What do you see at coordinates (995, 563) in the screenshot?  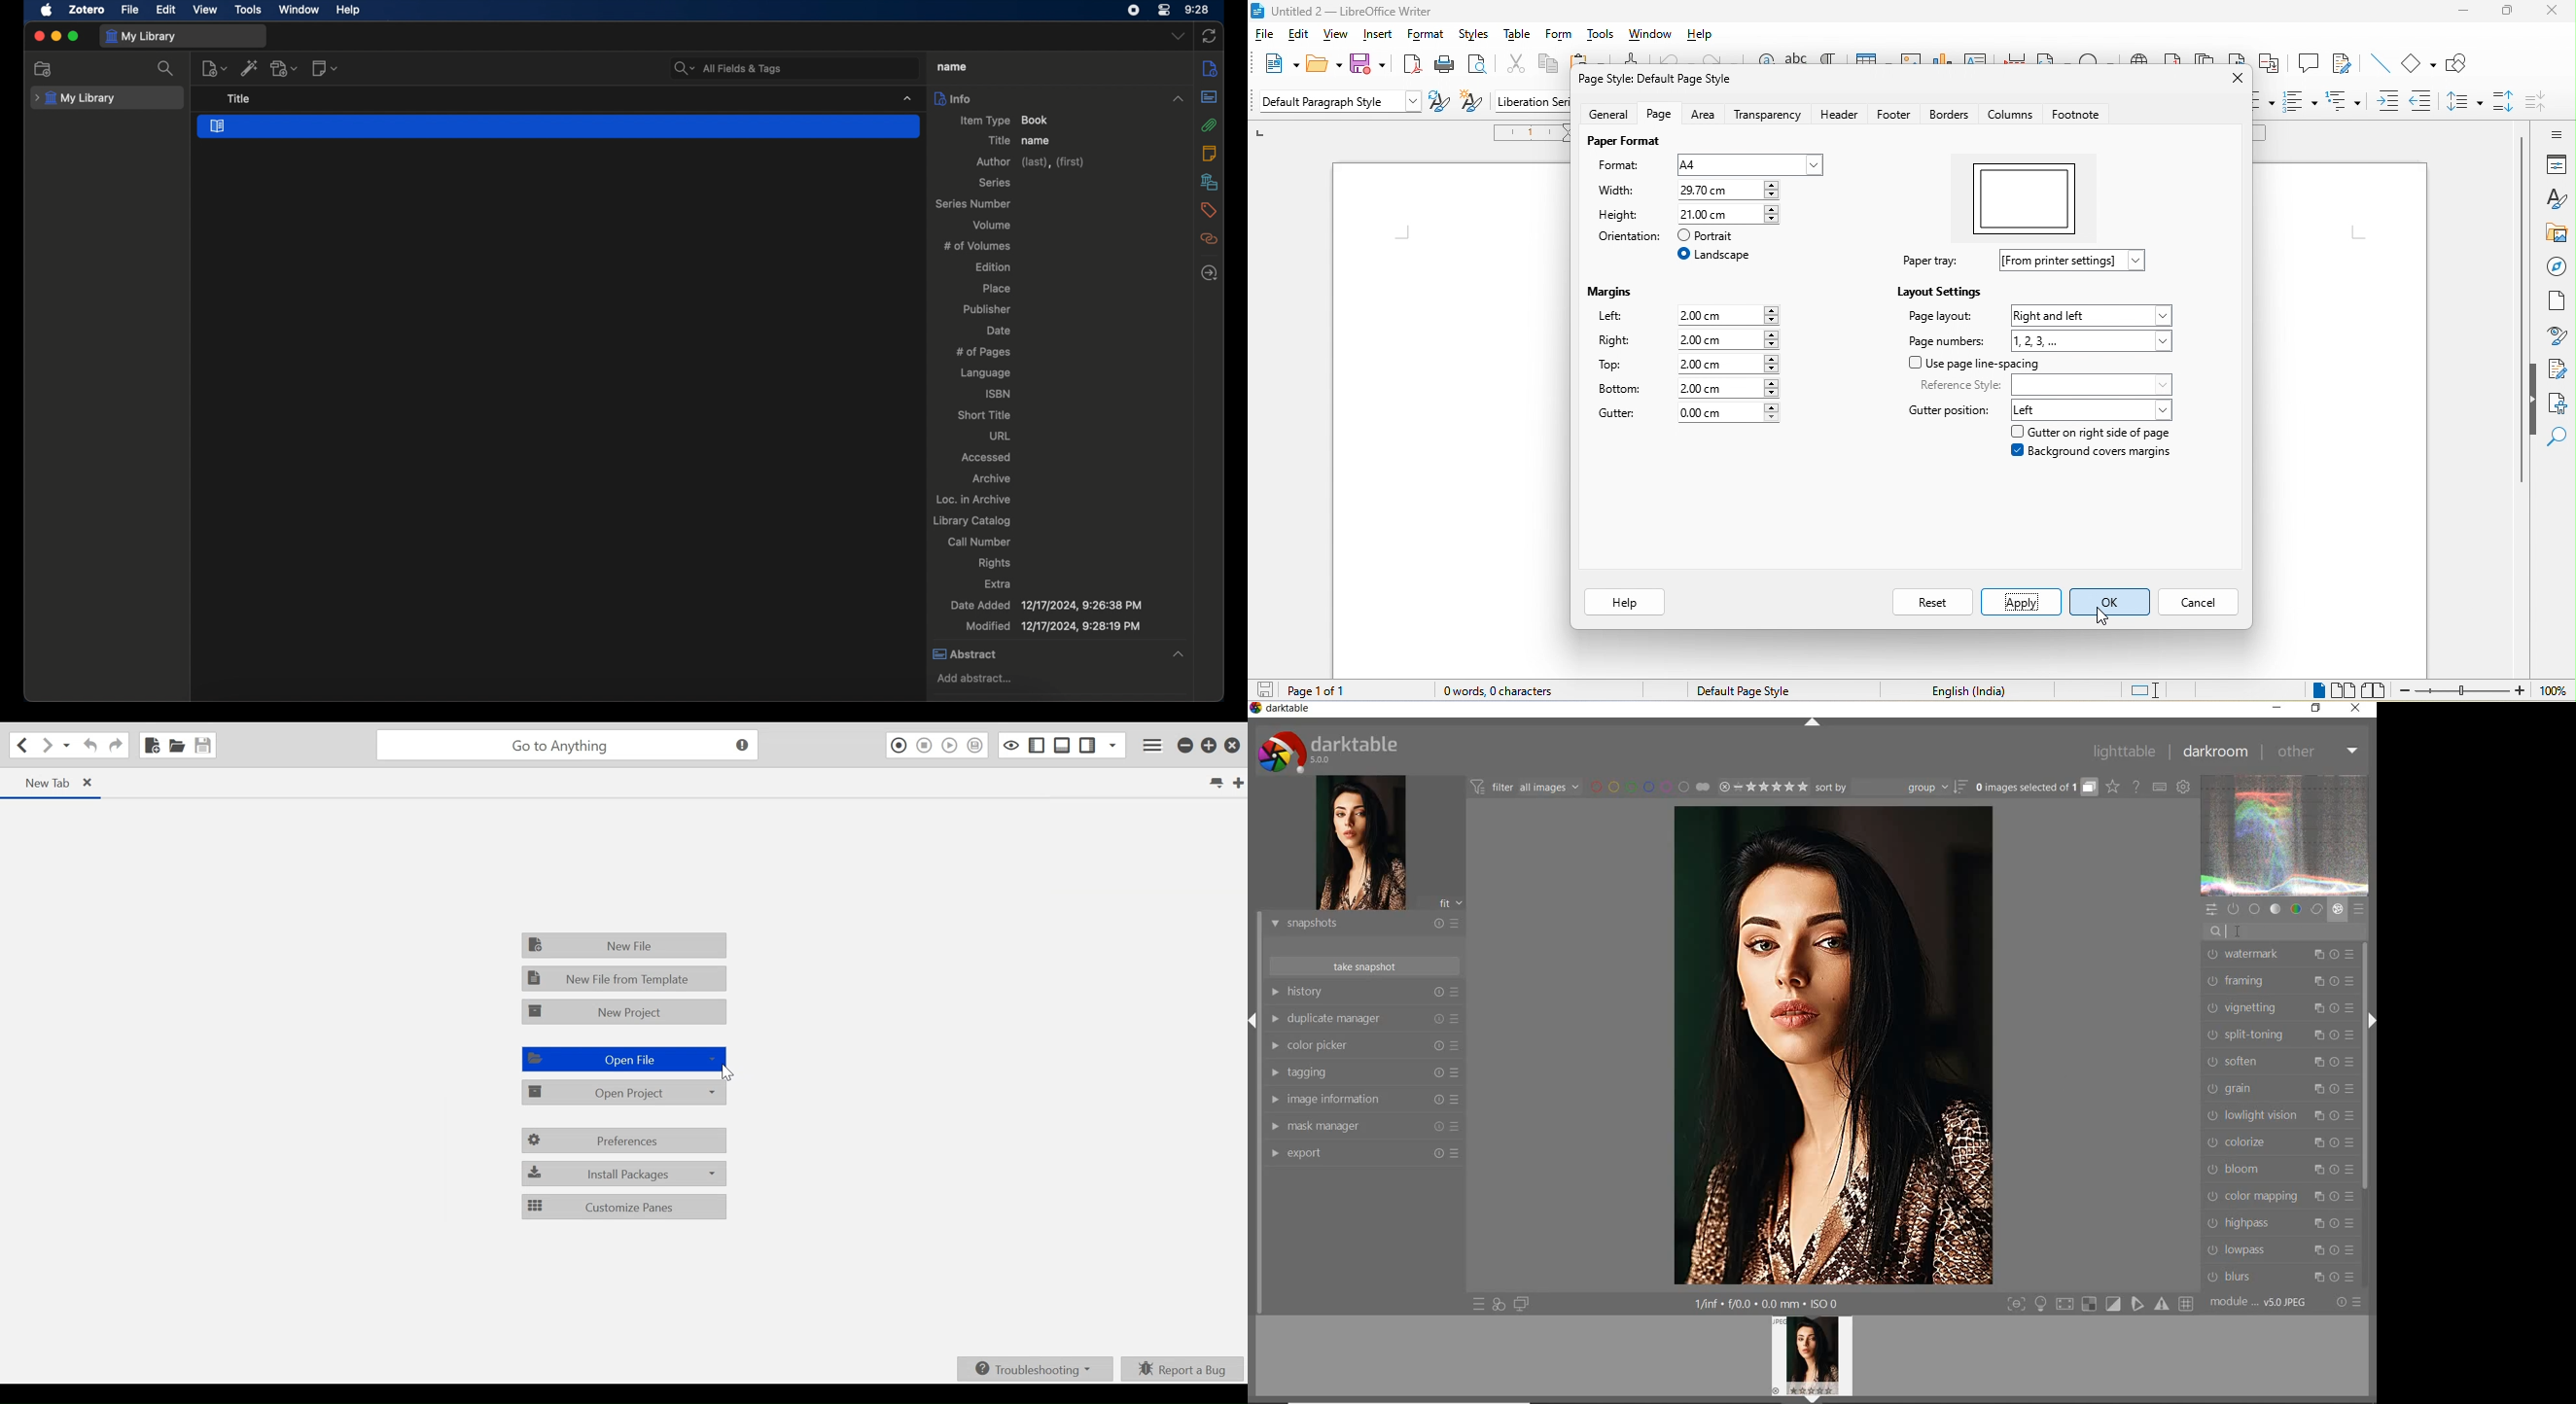 I see `rights` at bounding box center [995, 563].